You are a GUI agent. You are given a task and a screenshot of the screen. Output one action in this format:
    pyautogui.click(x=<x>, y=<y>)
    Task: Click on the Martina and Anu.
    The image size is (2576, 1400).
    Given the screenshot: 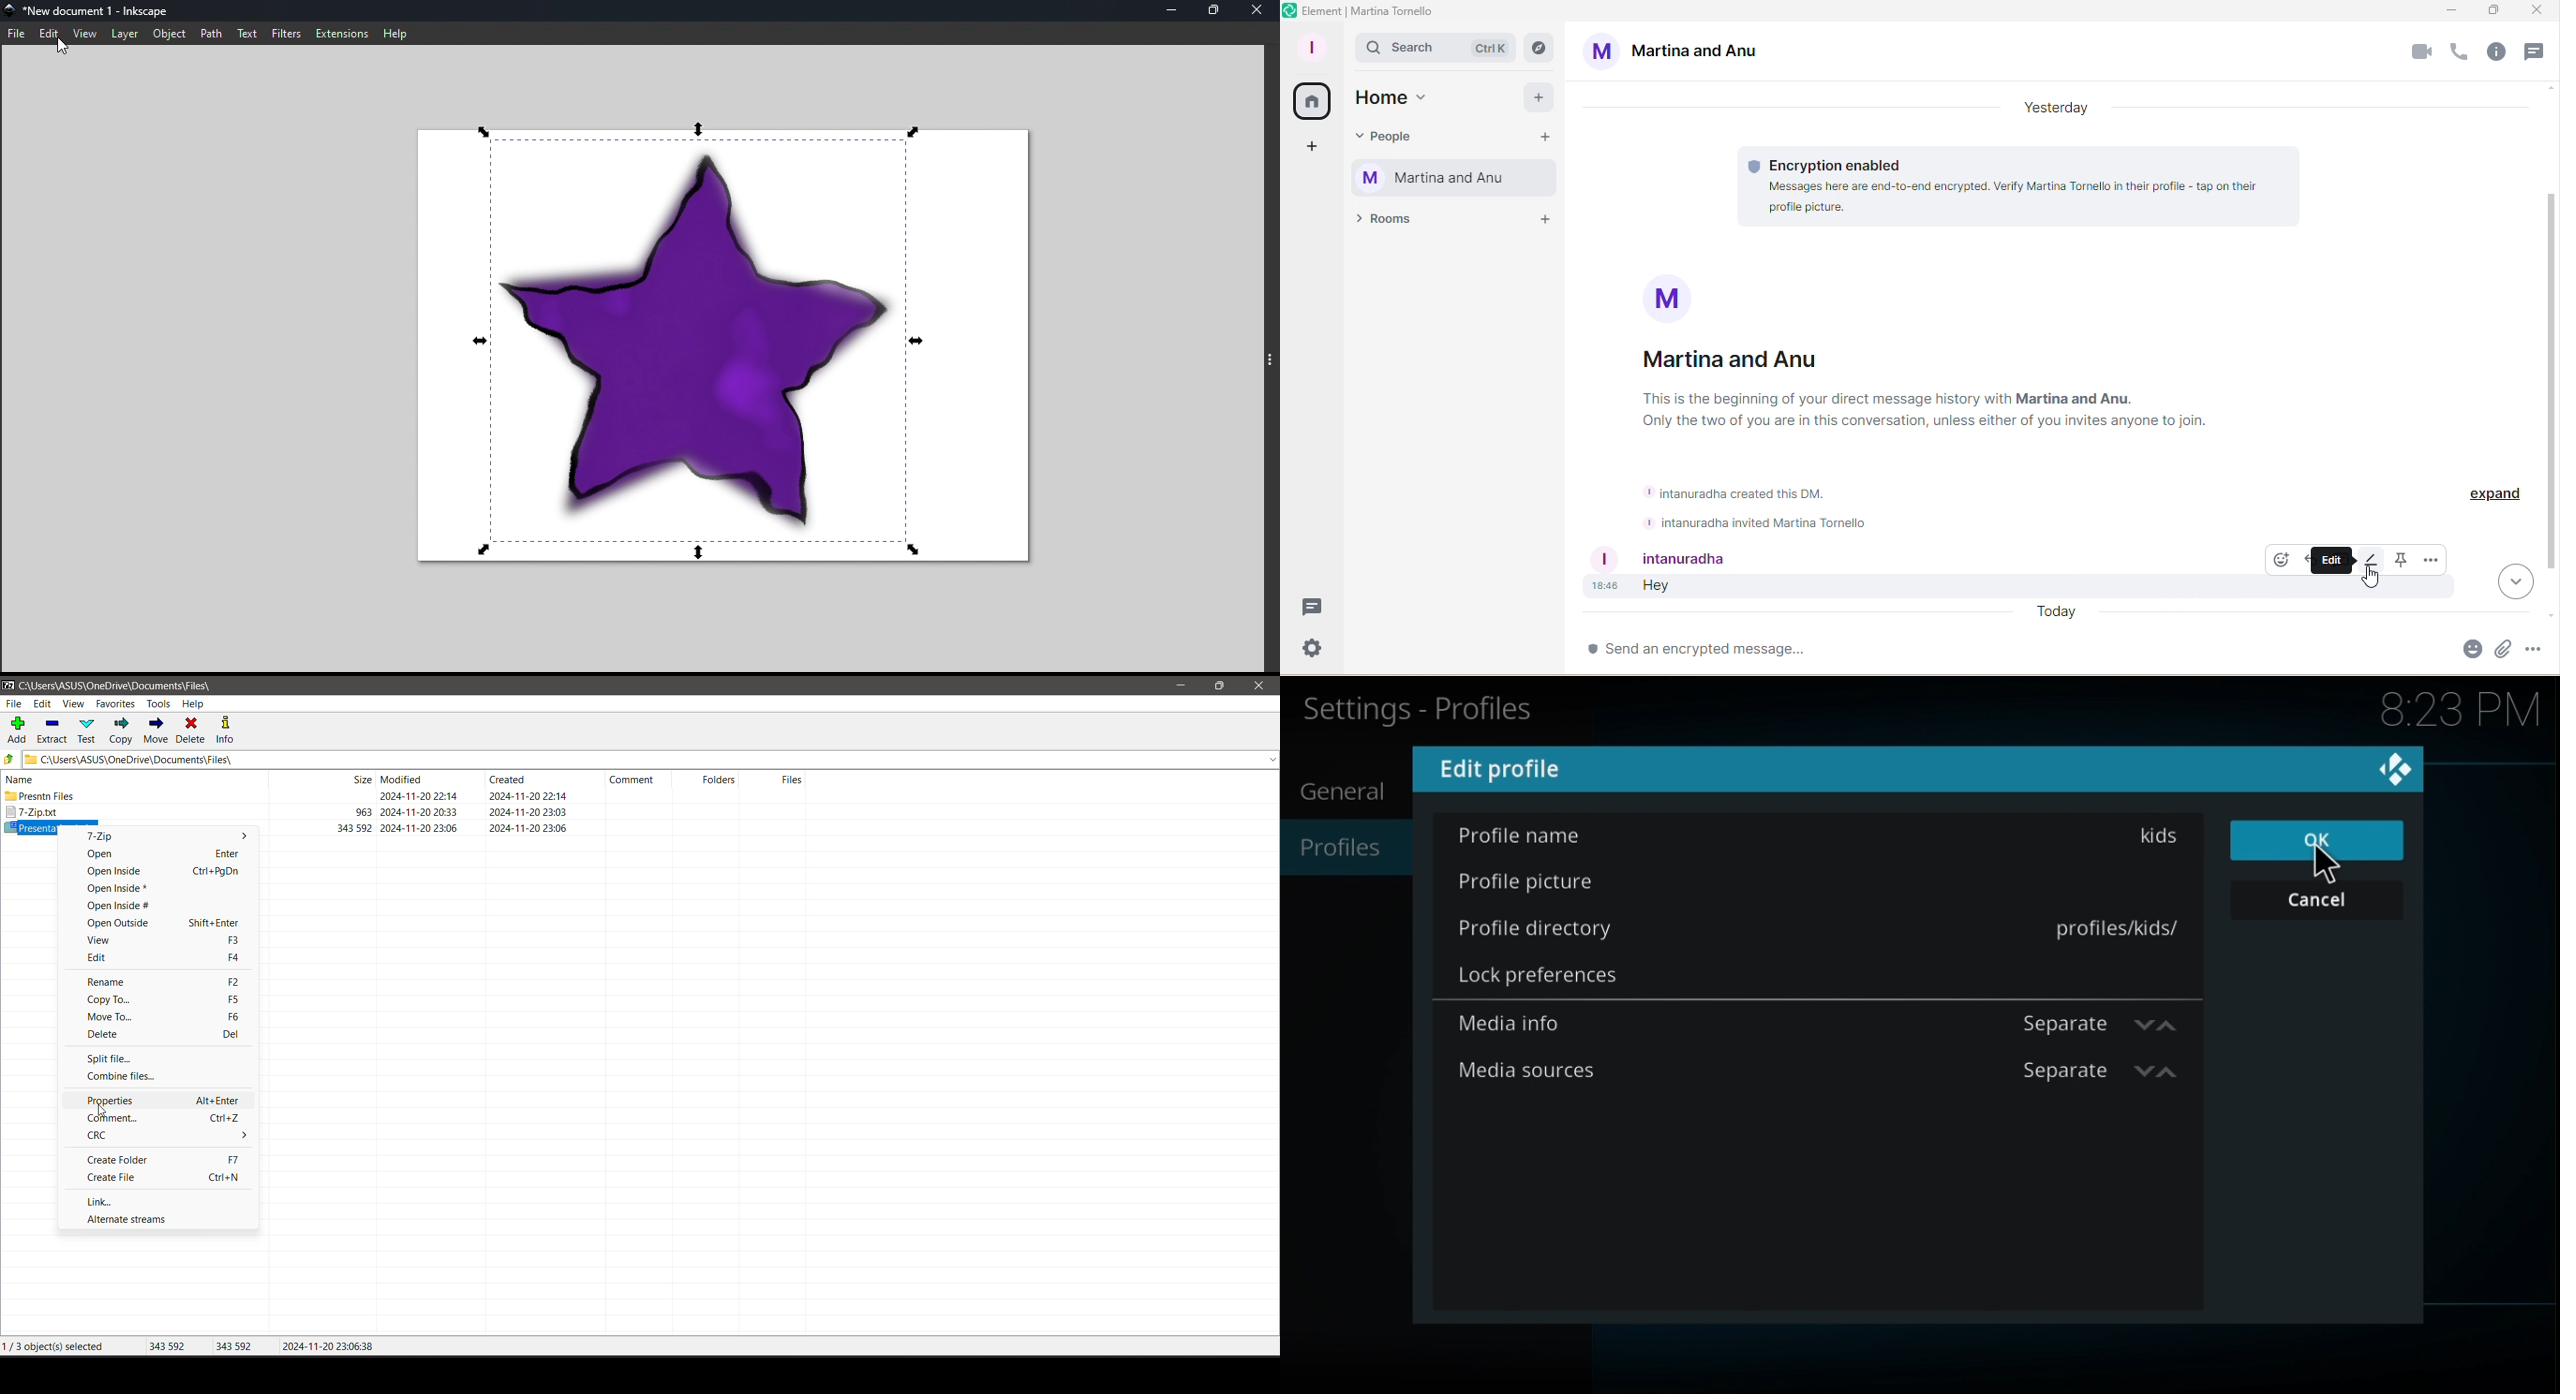 What is the action you would take?
    pyautogui.click(x=2074, y=399)
    